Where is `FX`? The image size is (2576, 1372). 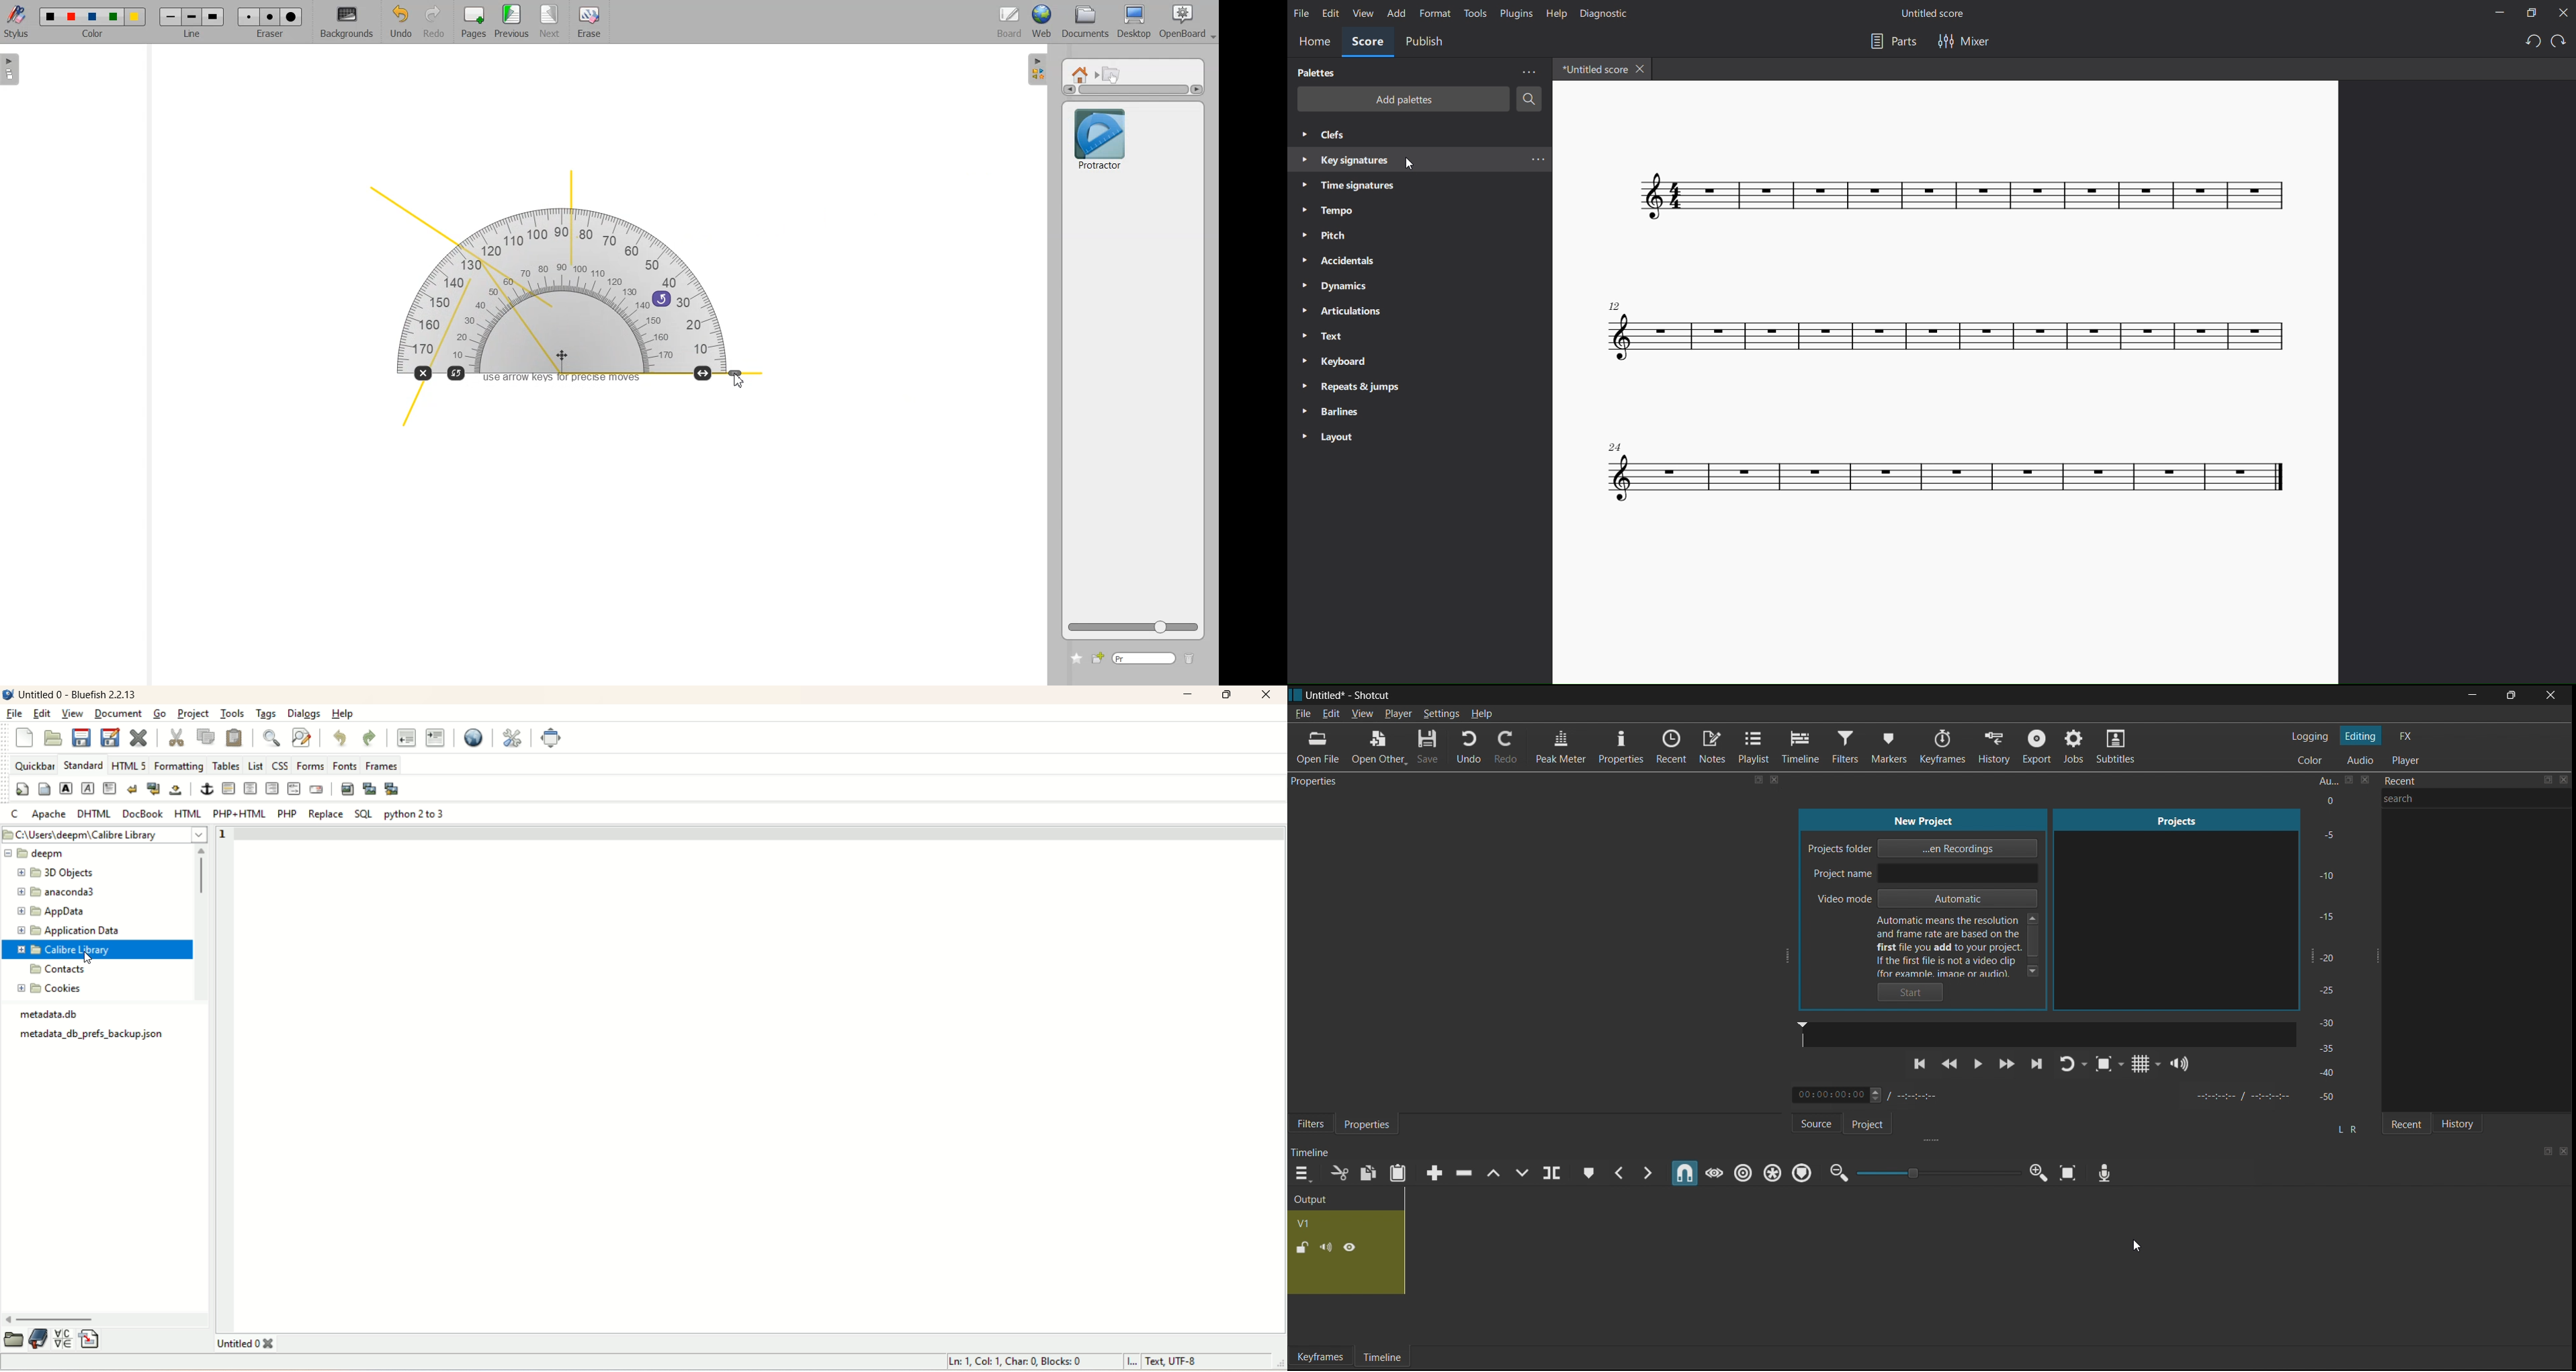 FX is located at coordinates (2408, 737).